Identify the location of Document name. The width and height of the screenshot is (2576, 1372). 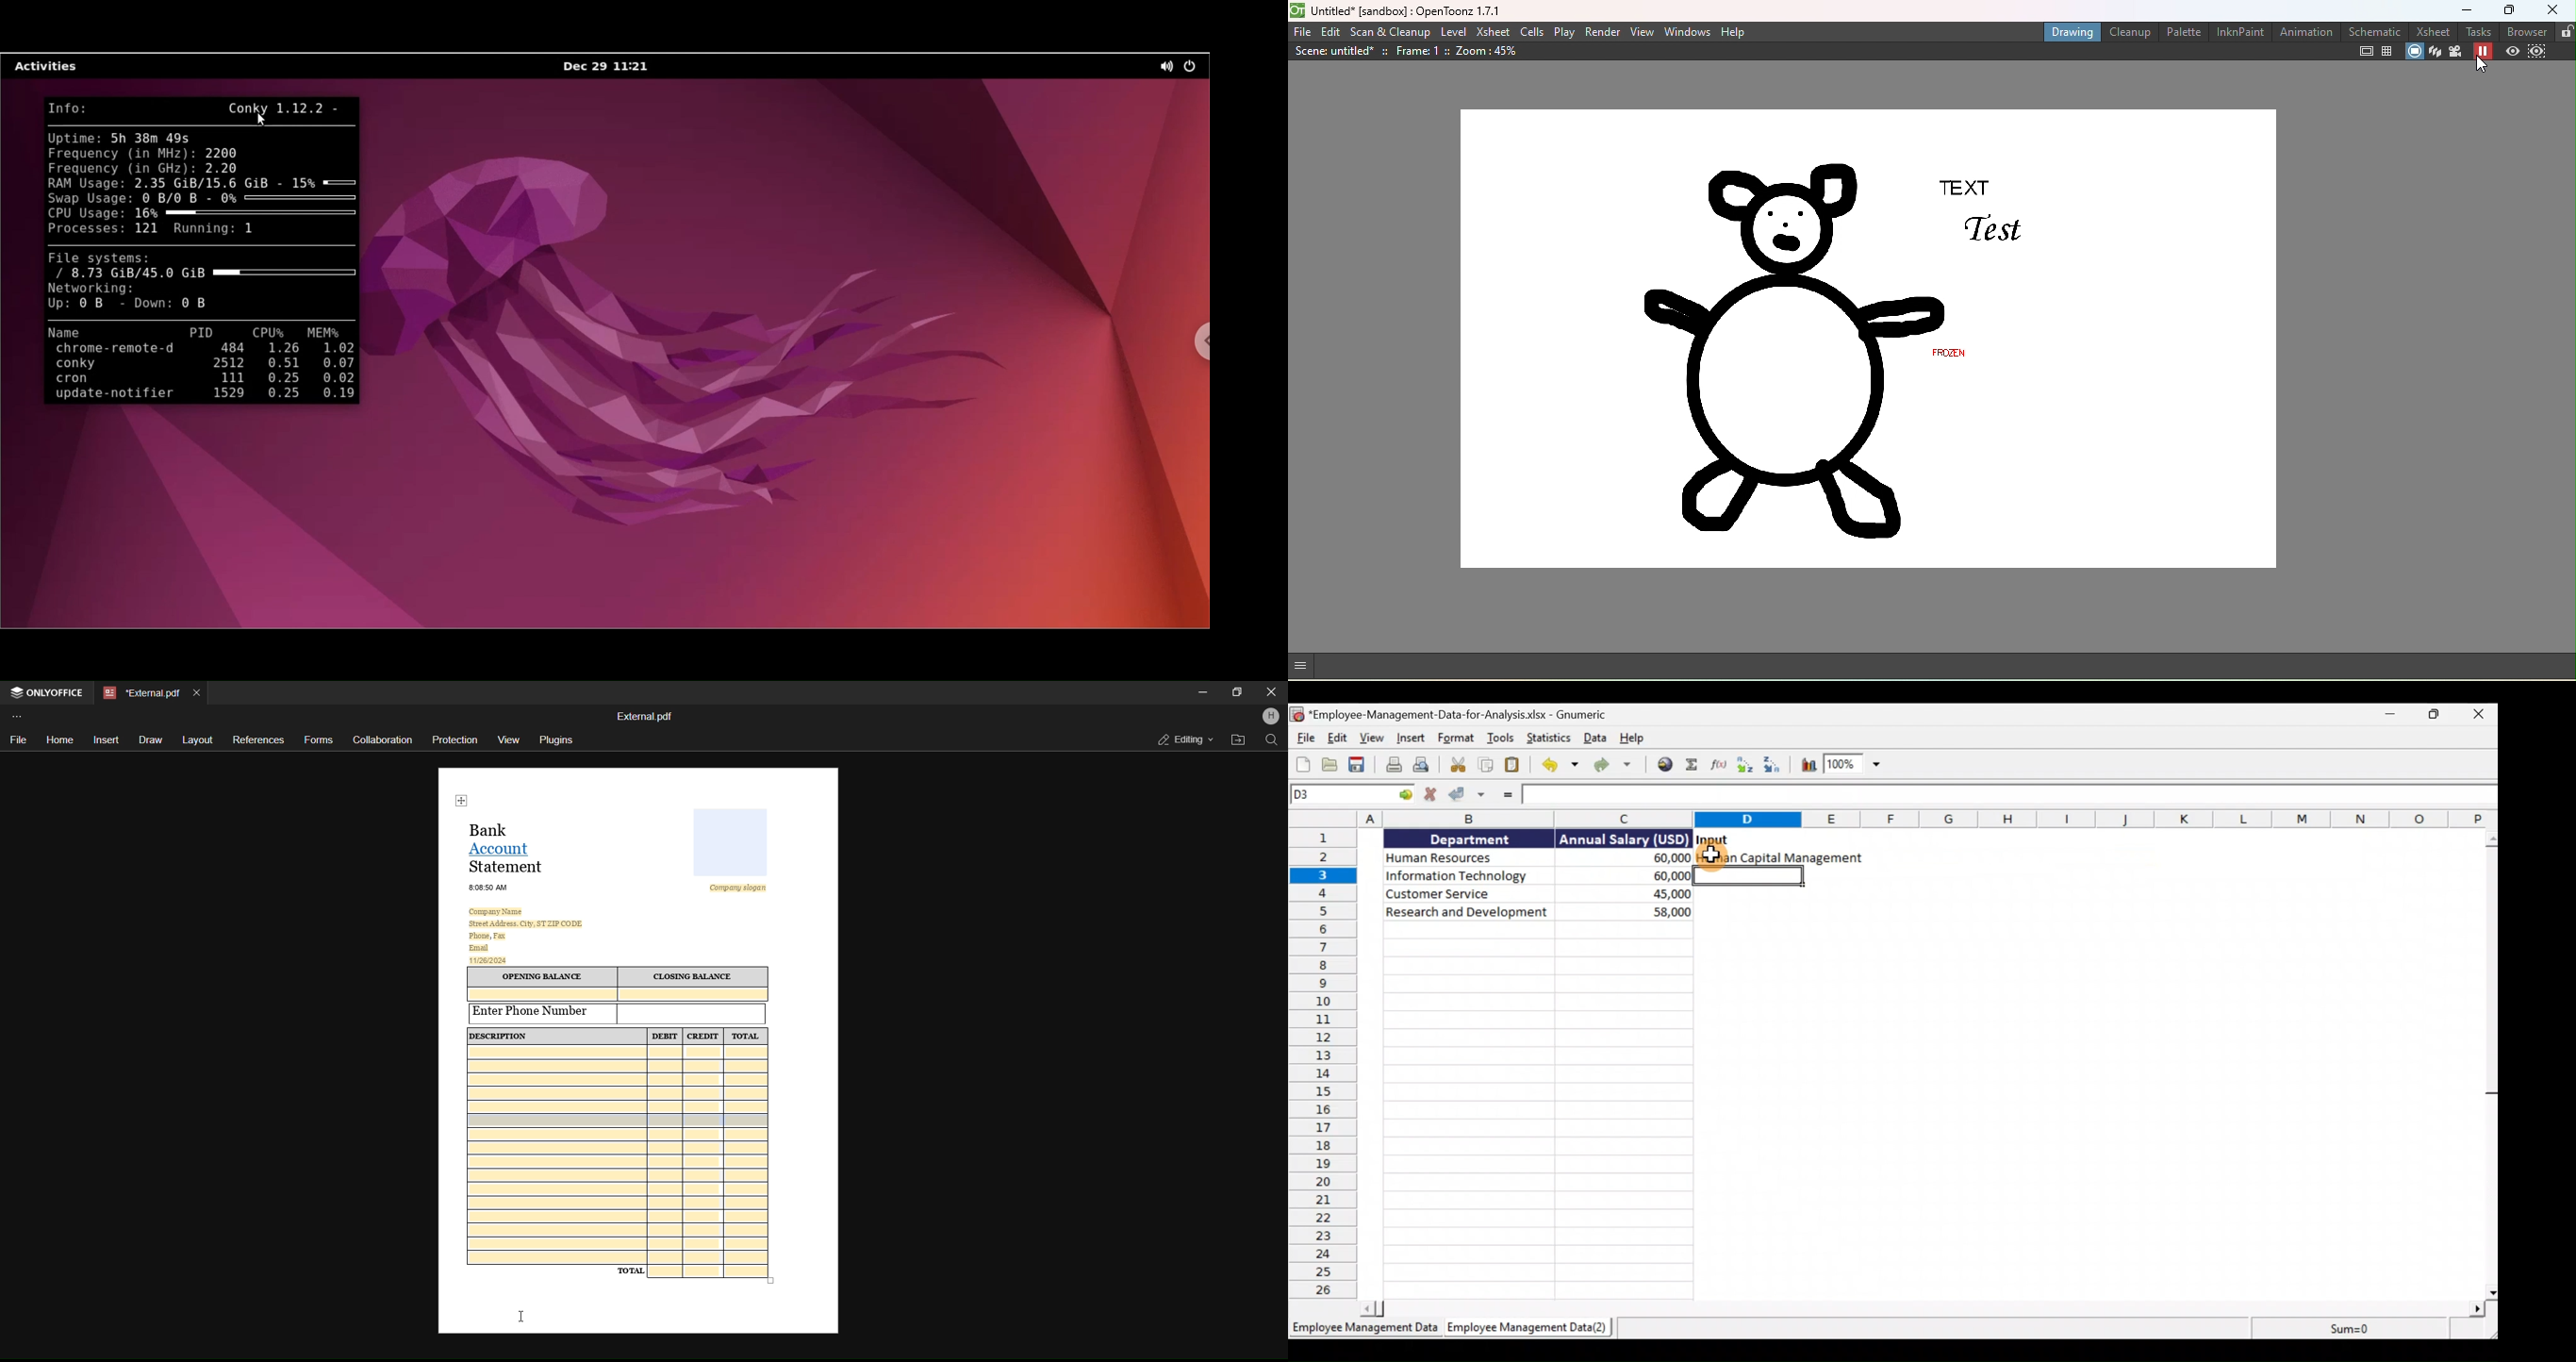
(1449, 714).